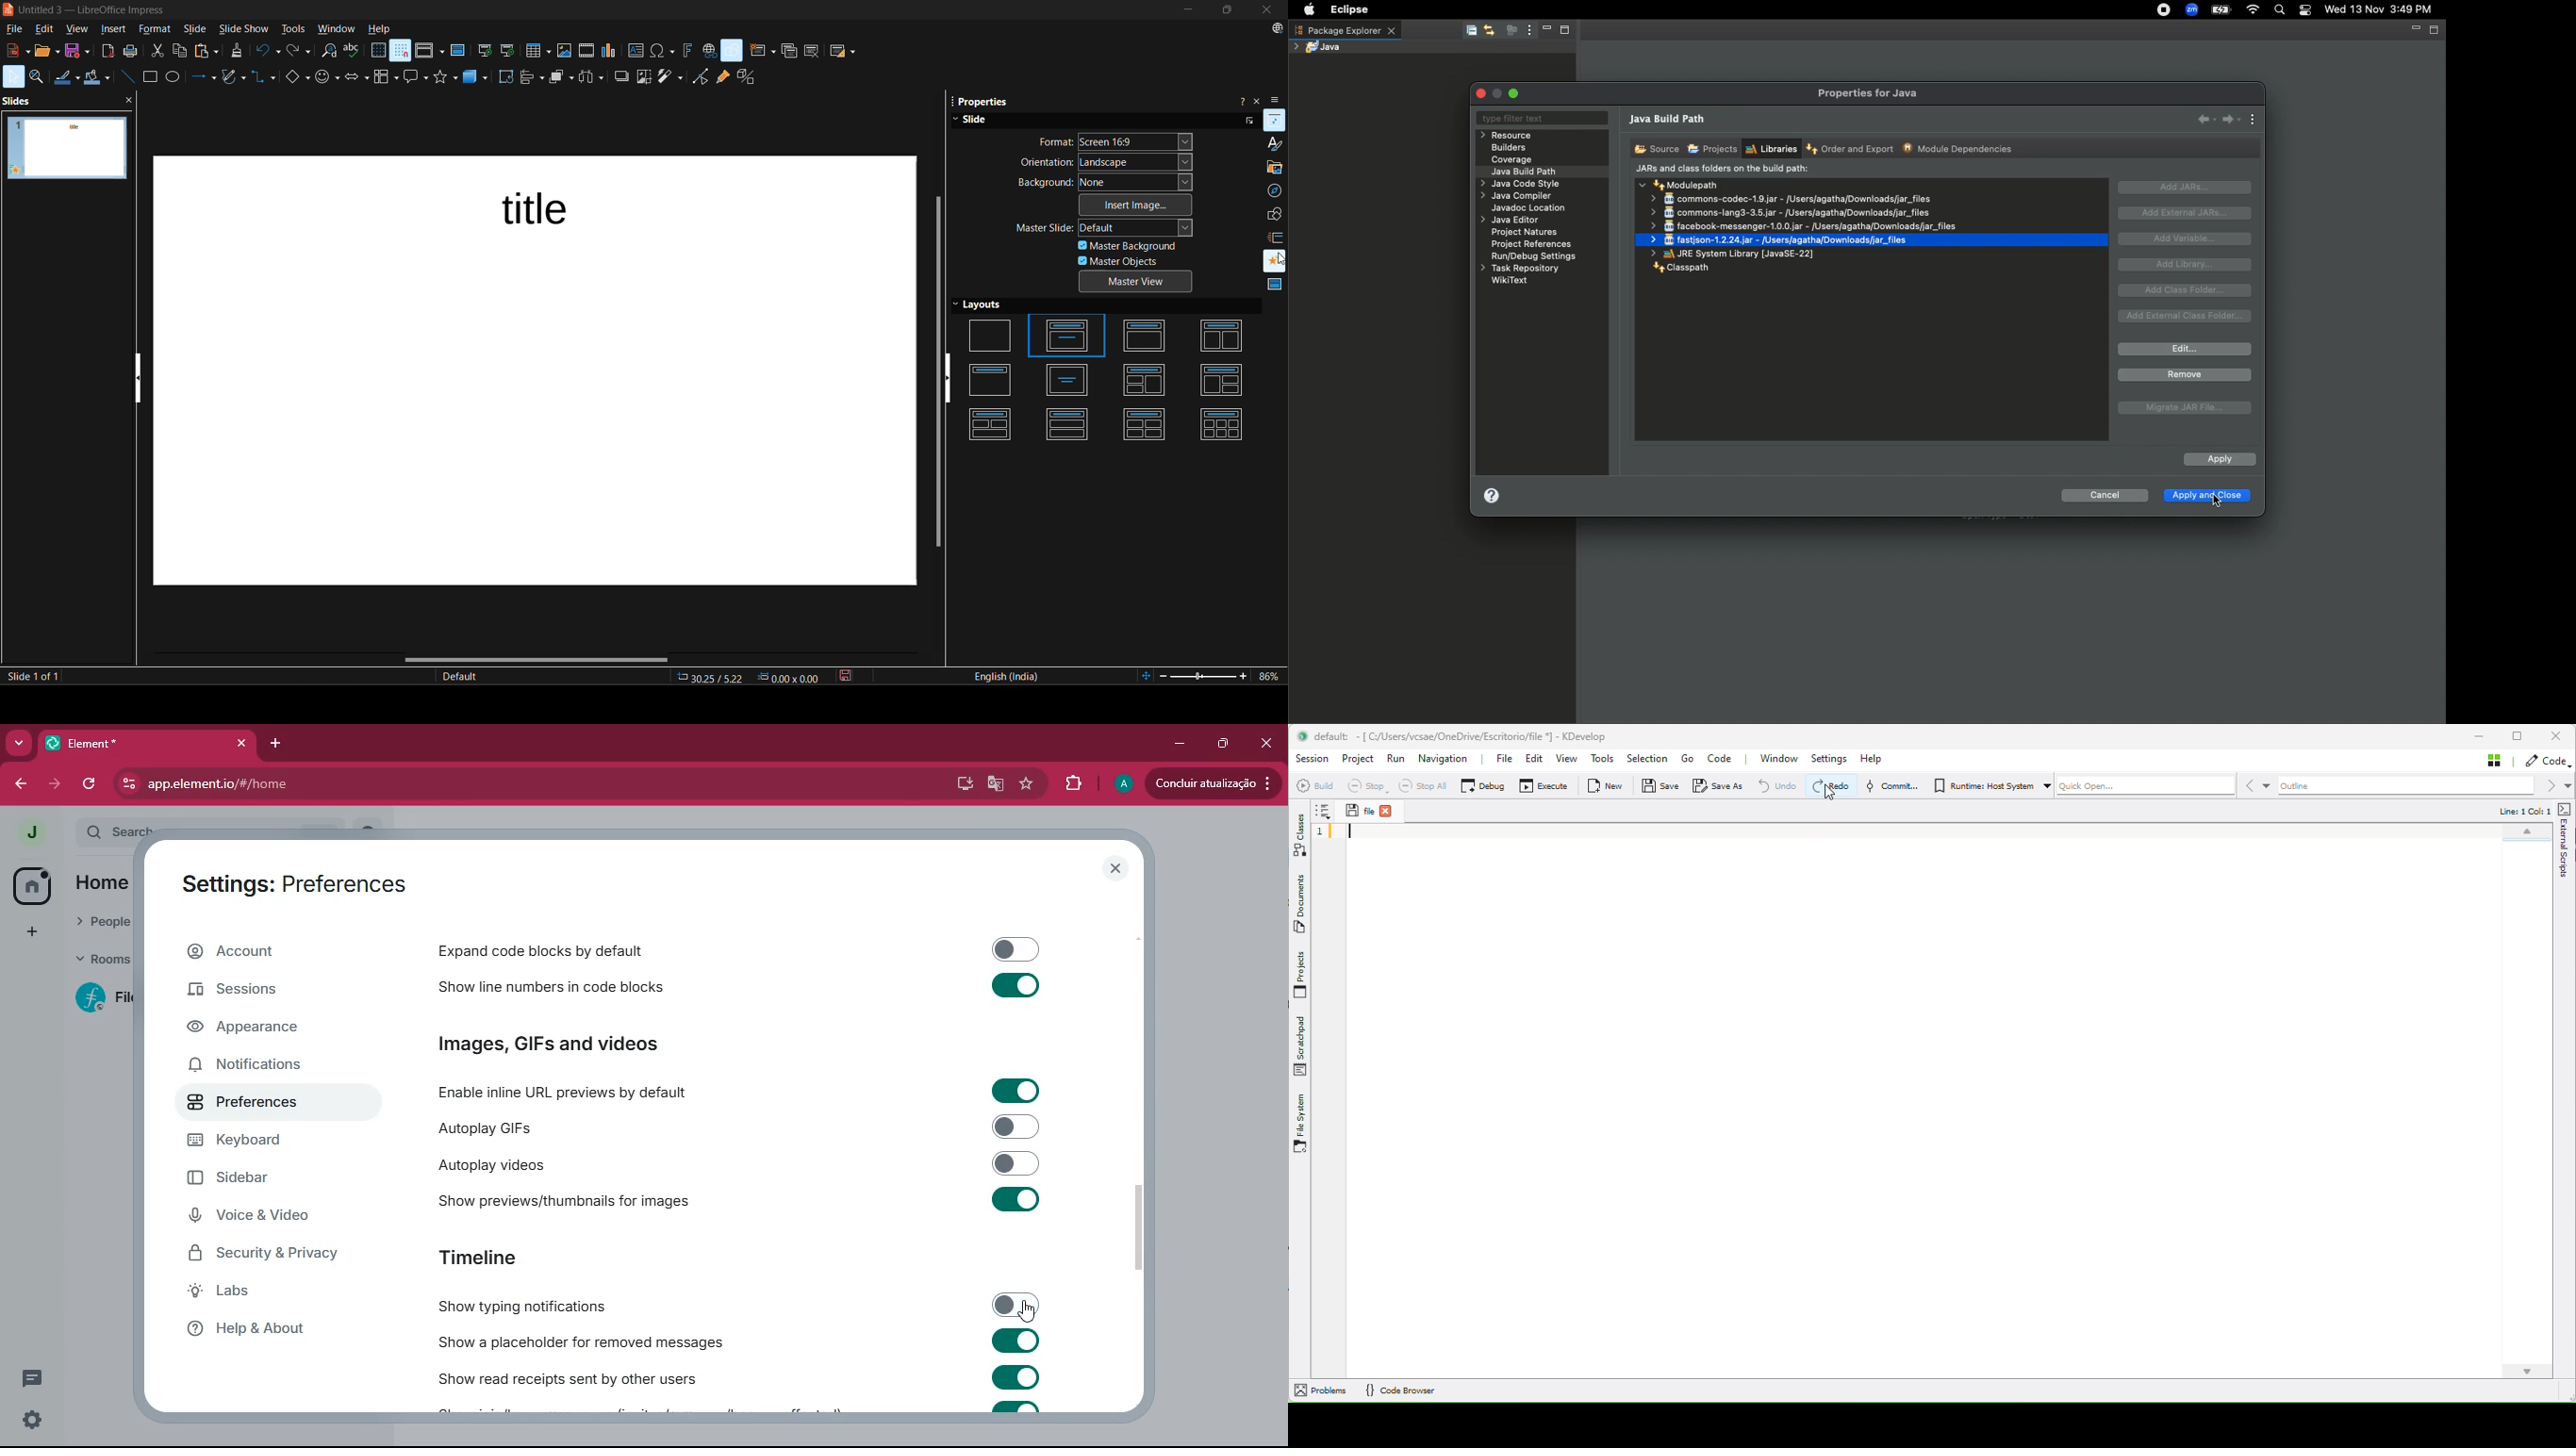 The width and height of the screenshot is (2576, 1456). I want to click on Pointer Cursor, so click(2216, 500).